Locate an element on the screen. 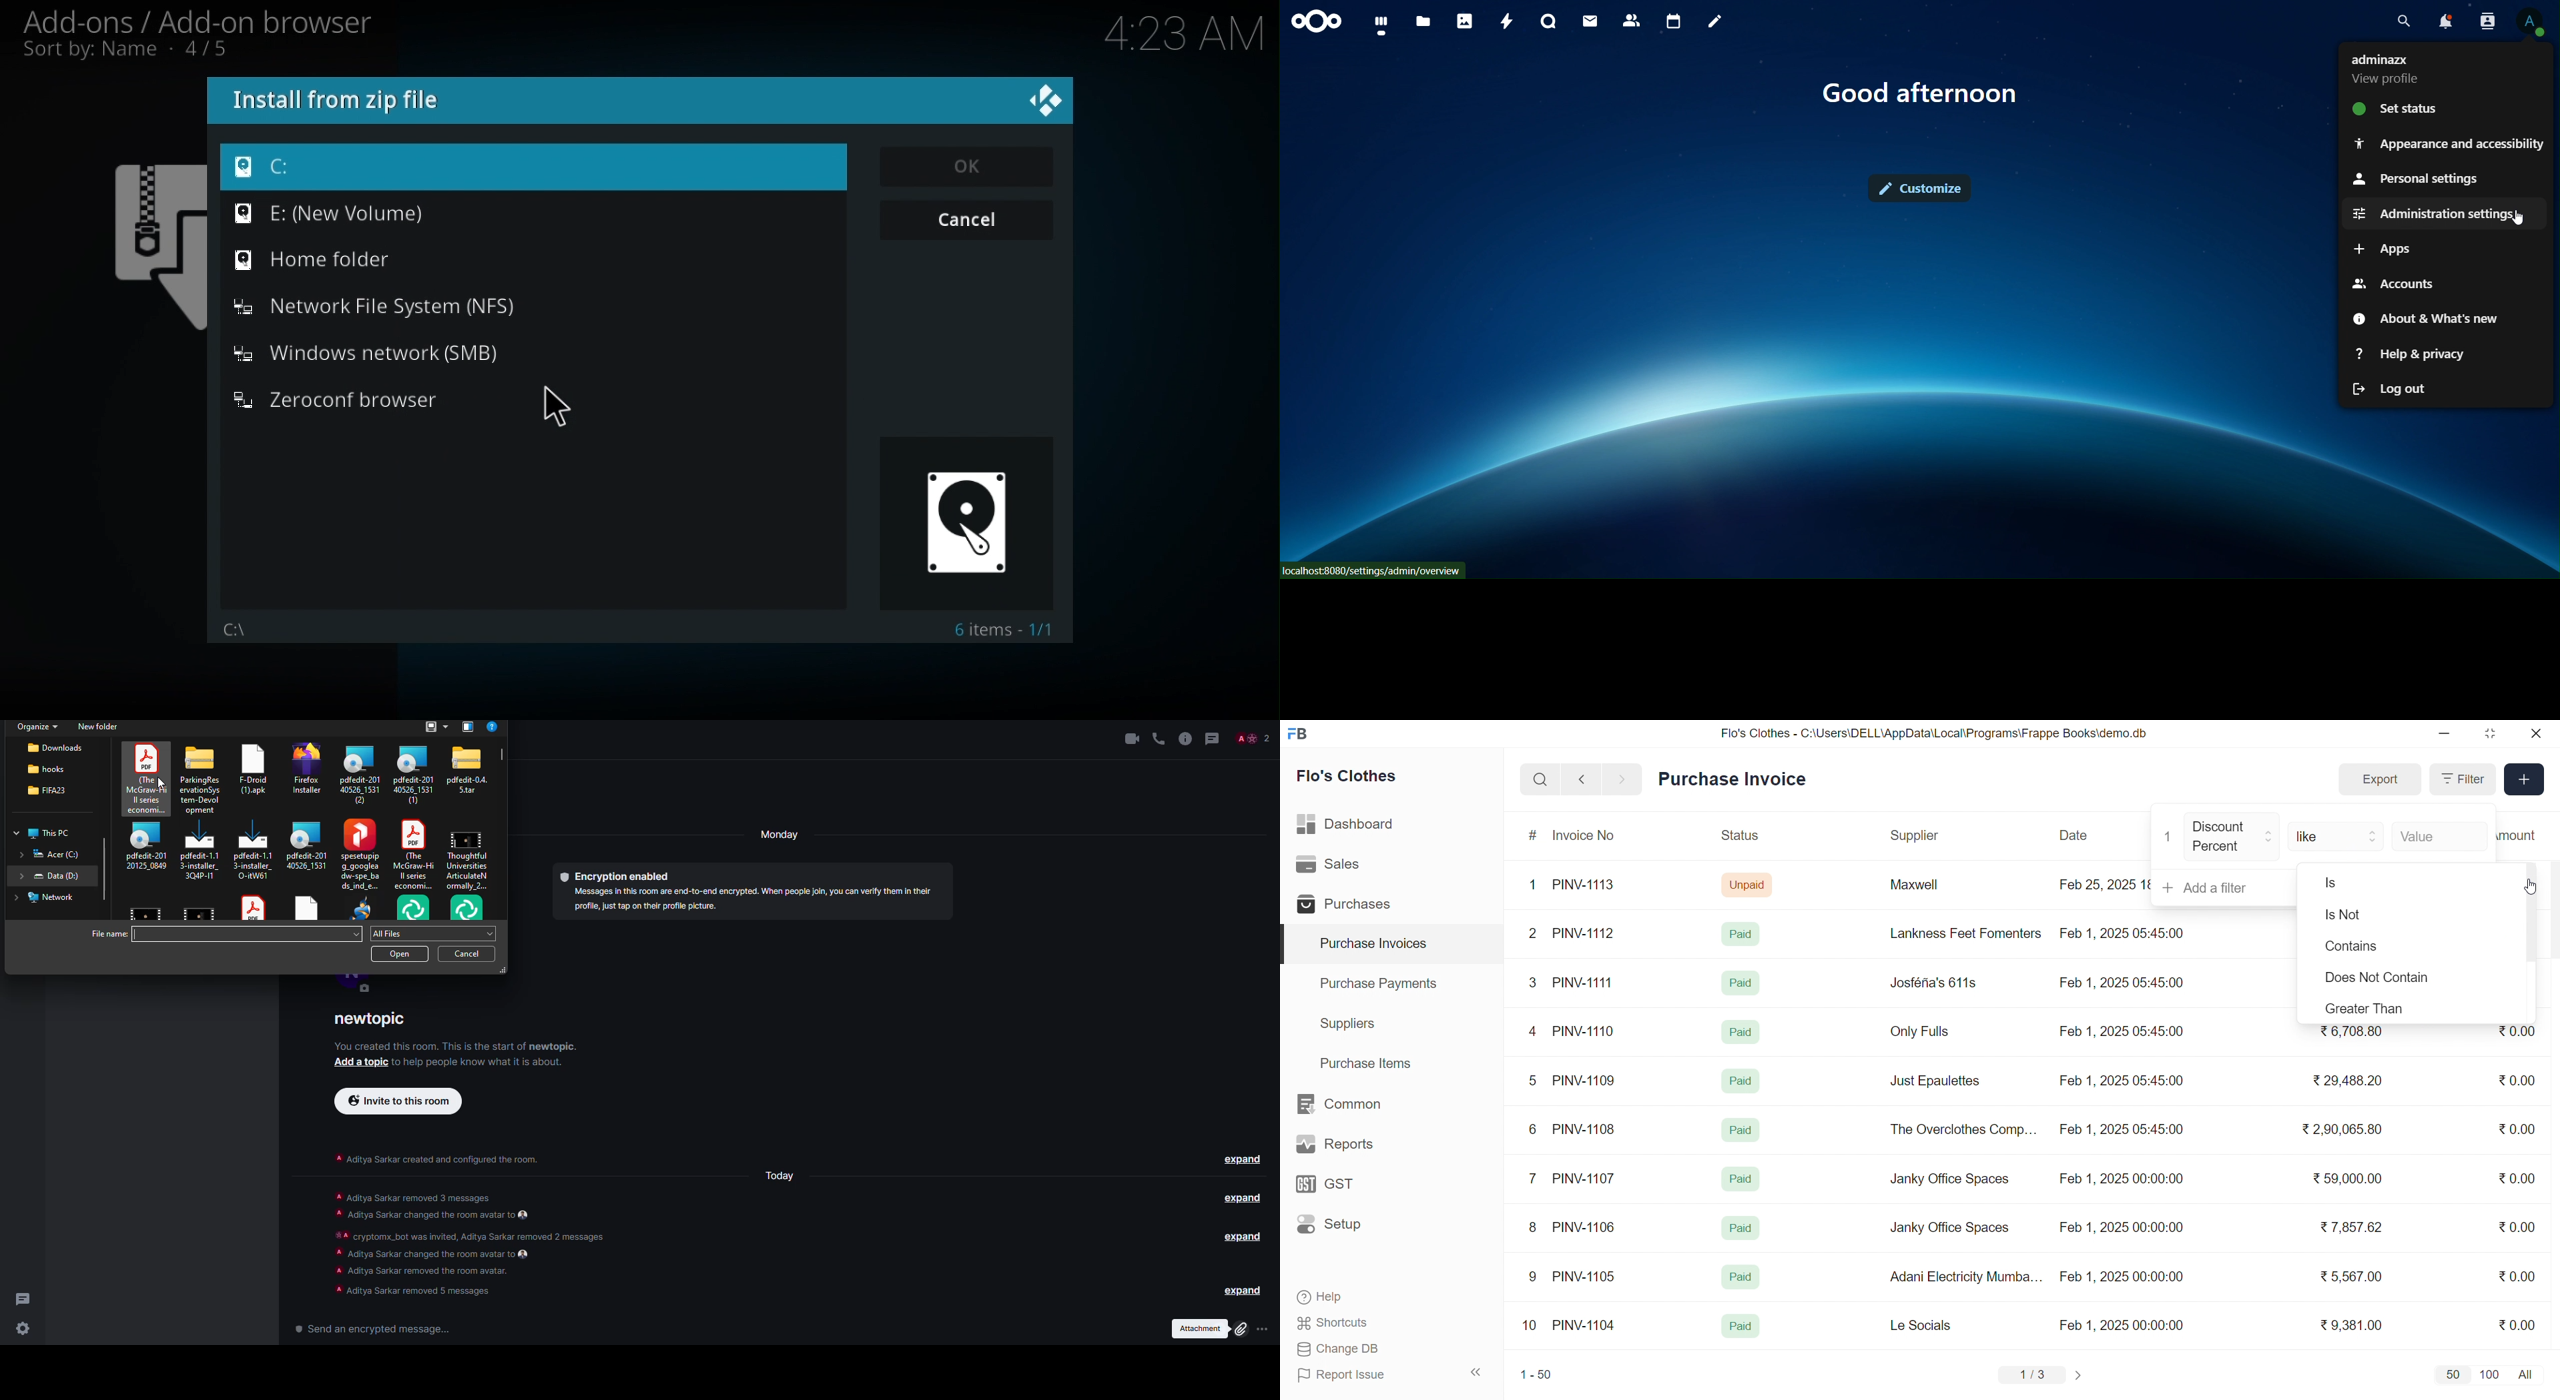 The width and height of the screenshot is (2576, 1400). file is located at coordinates (201, 914).